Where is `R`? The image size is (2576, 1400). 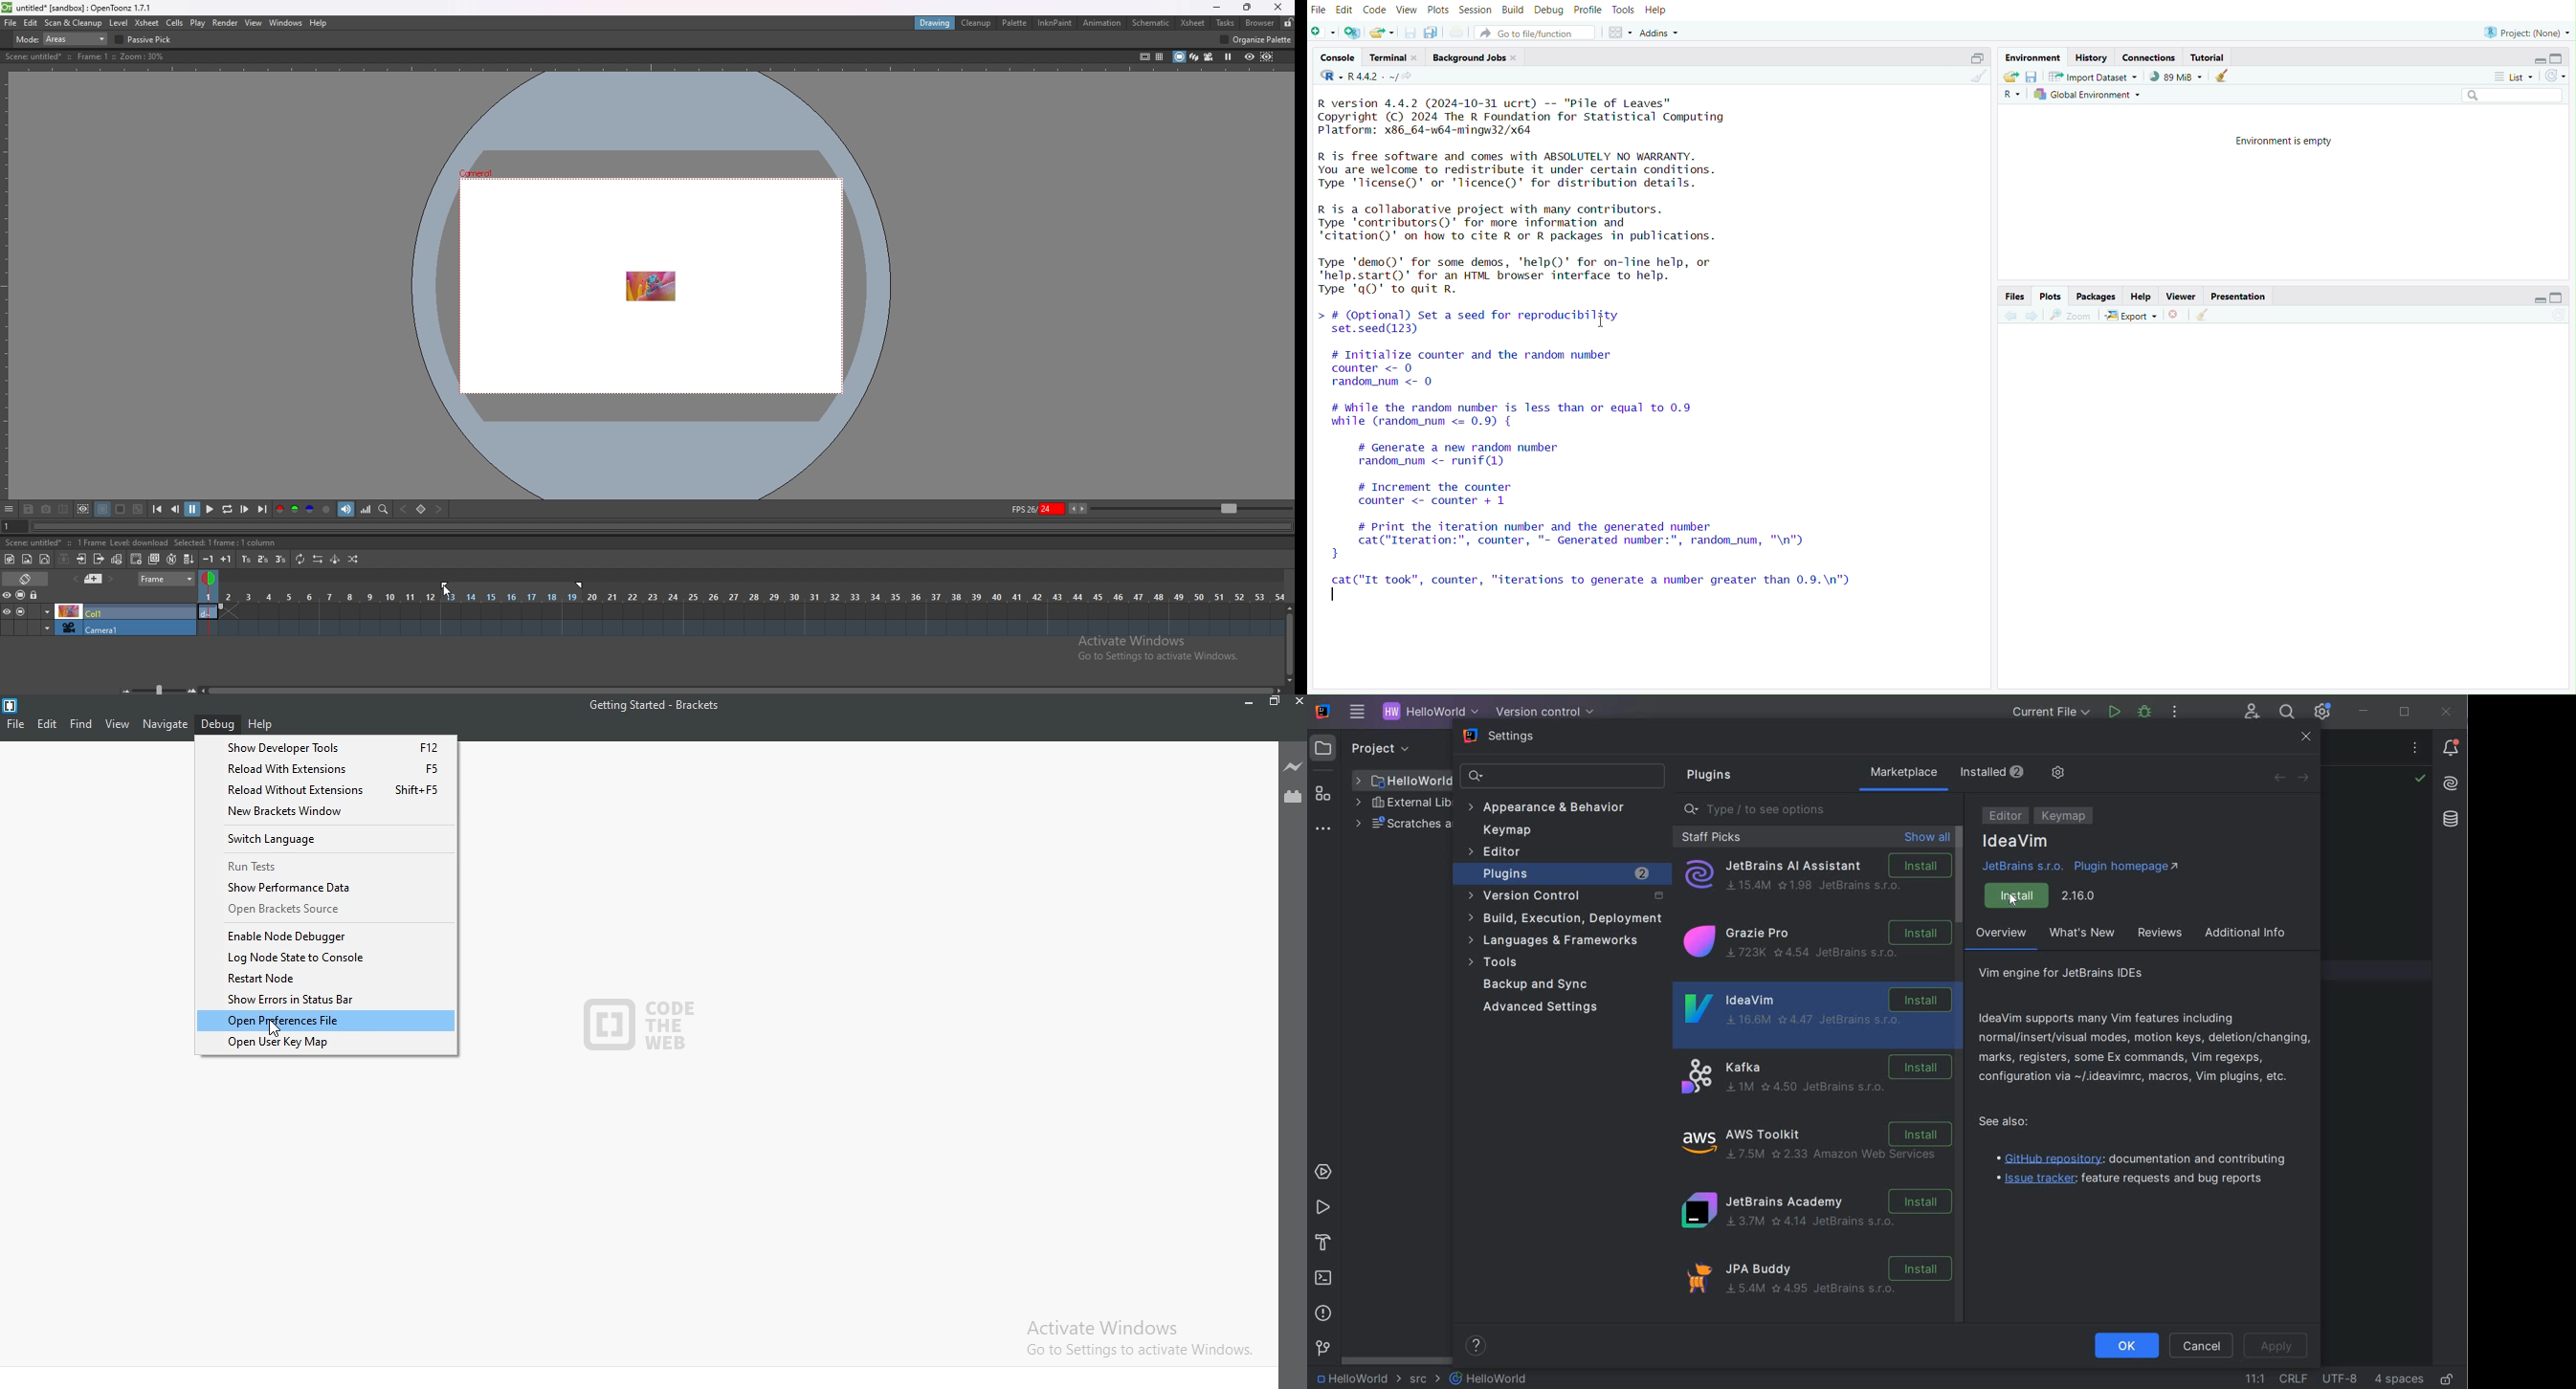 R is located at coordinates (2012, 93).